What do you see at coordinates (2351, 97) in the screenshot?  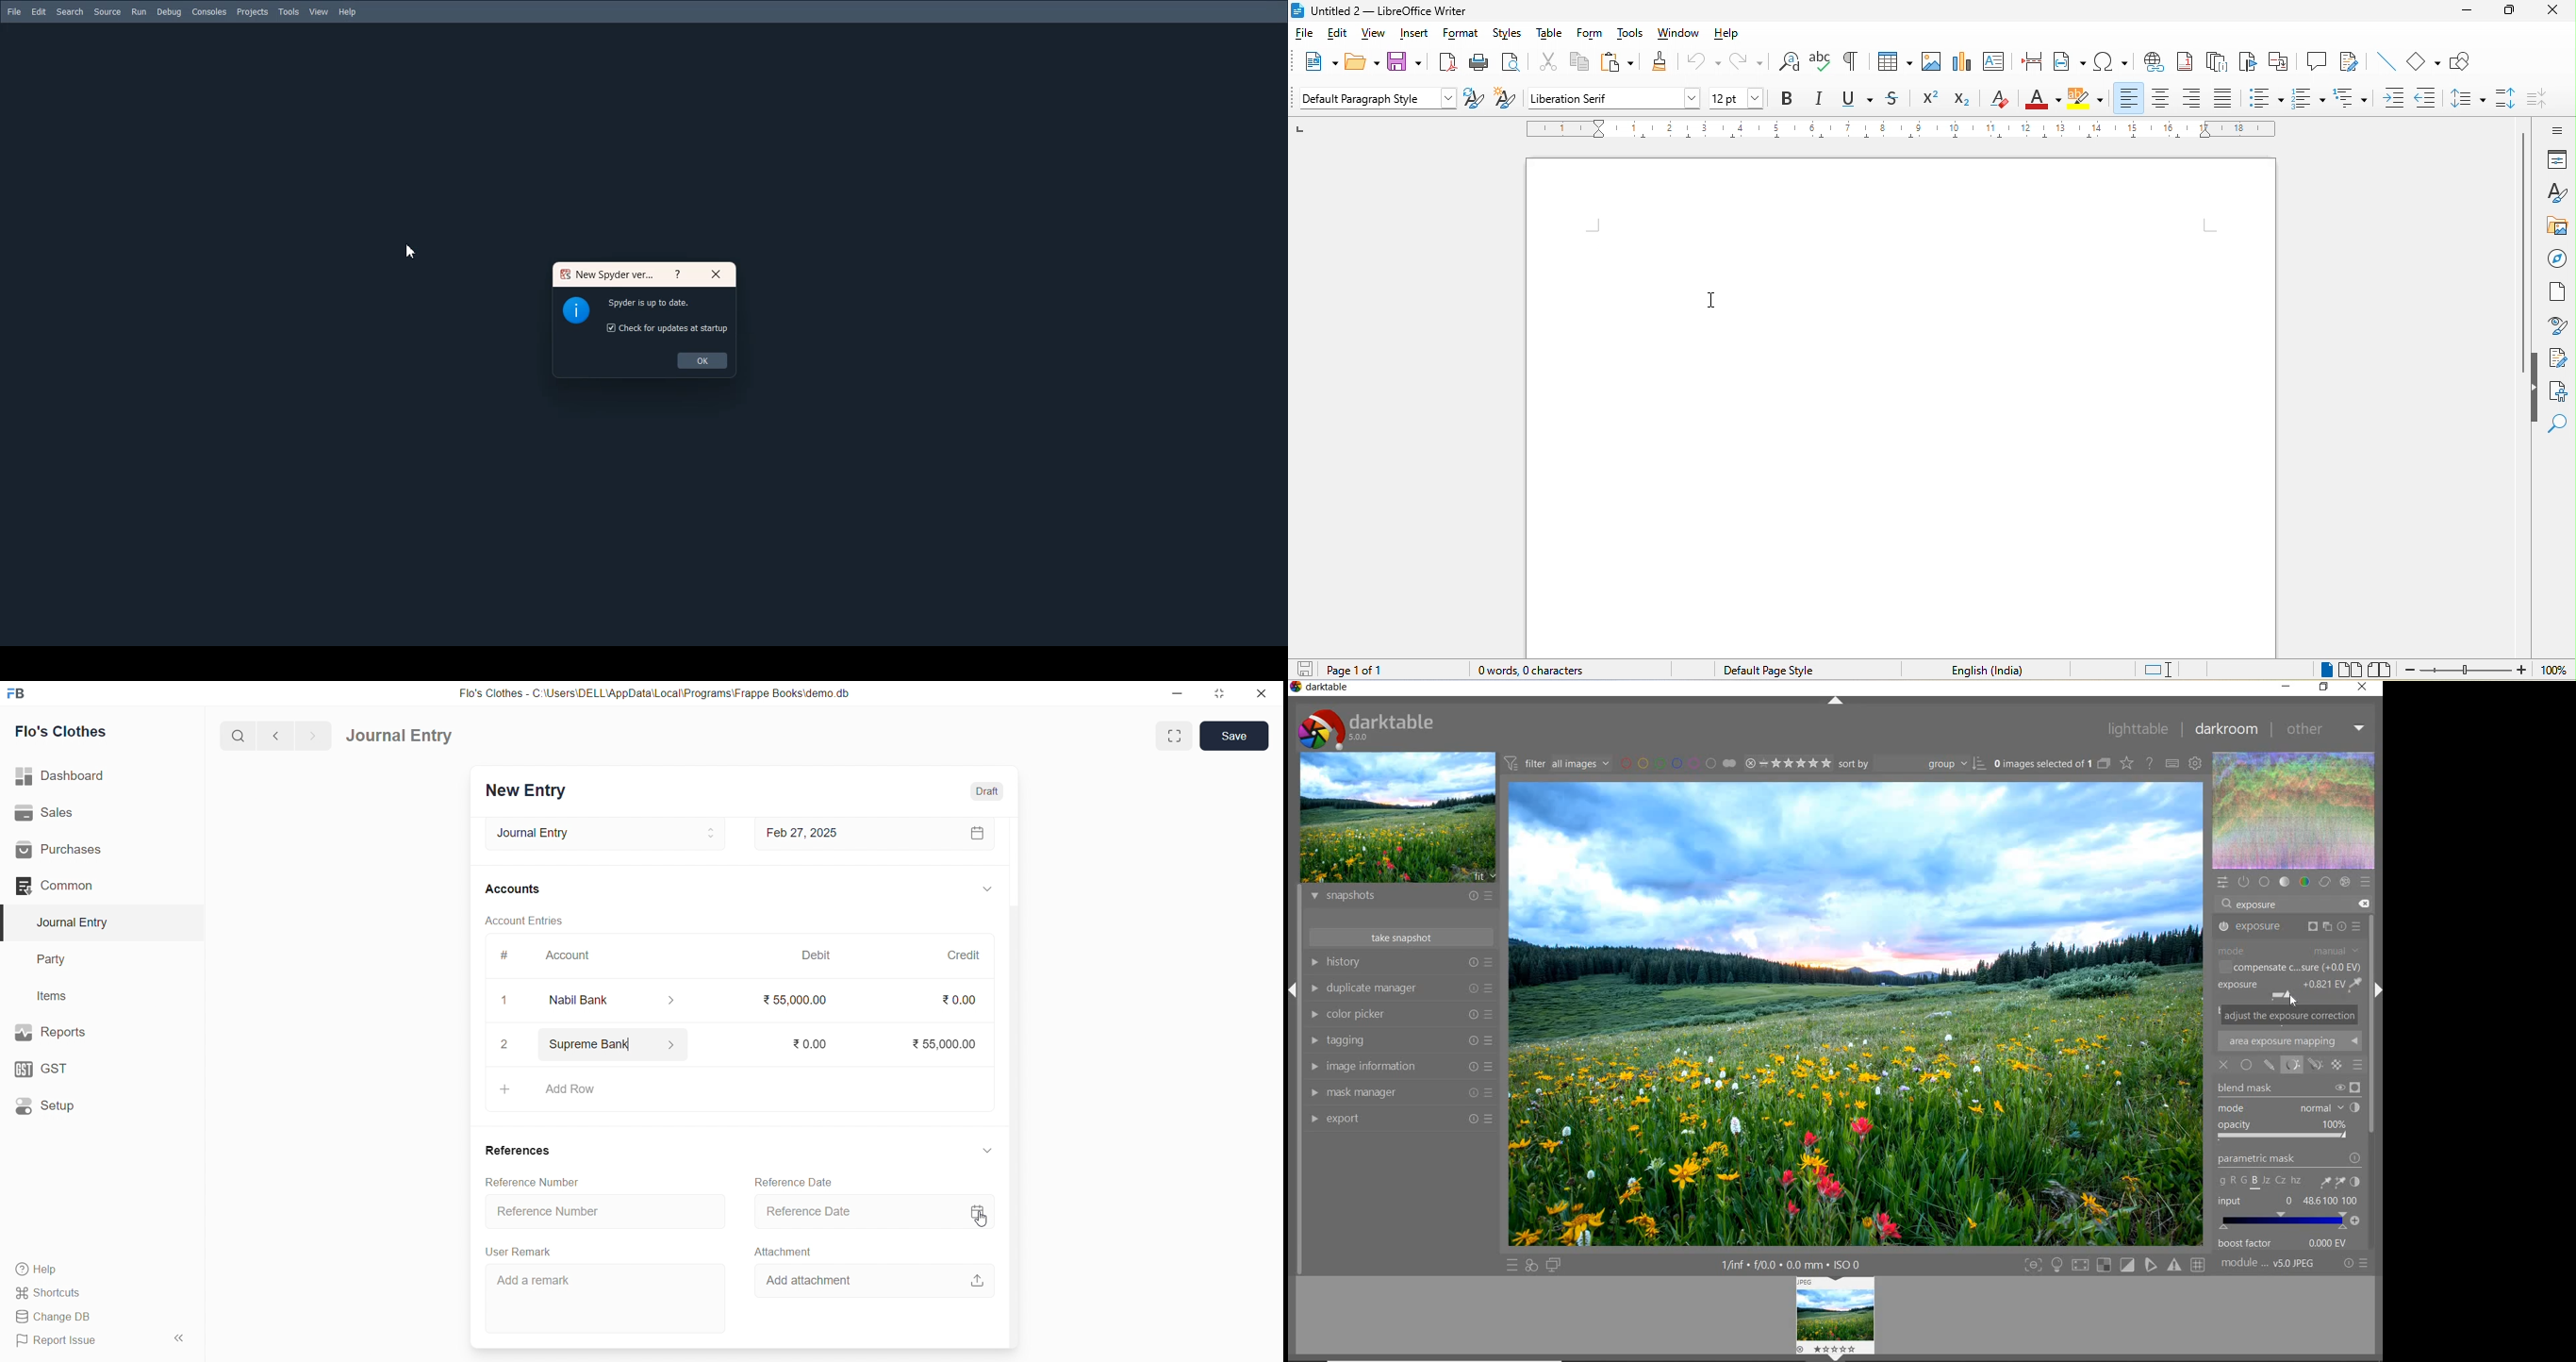 I see `outline format` at bounding box center [2351, 97].